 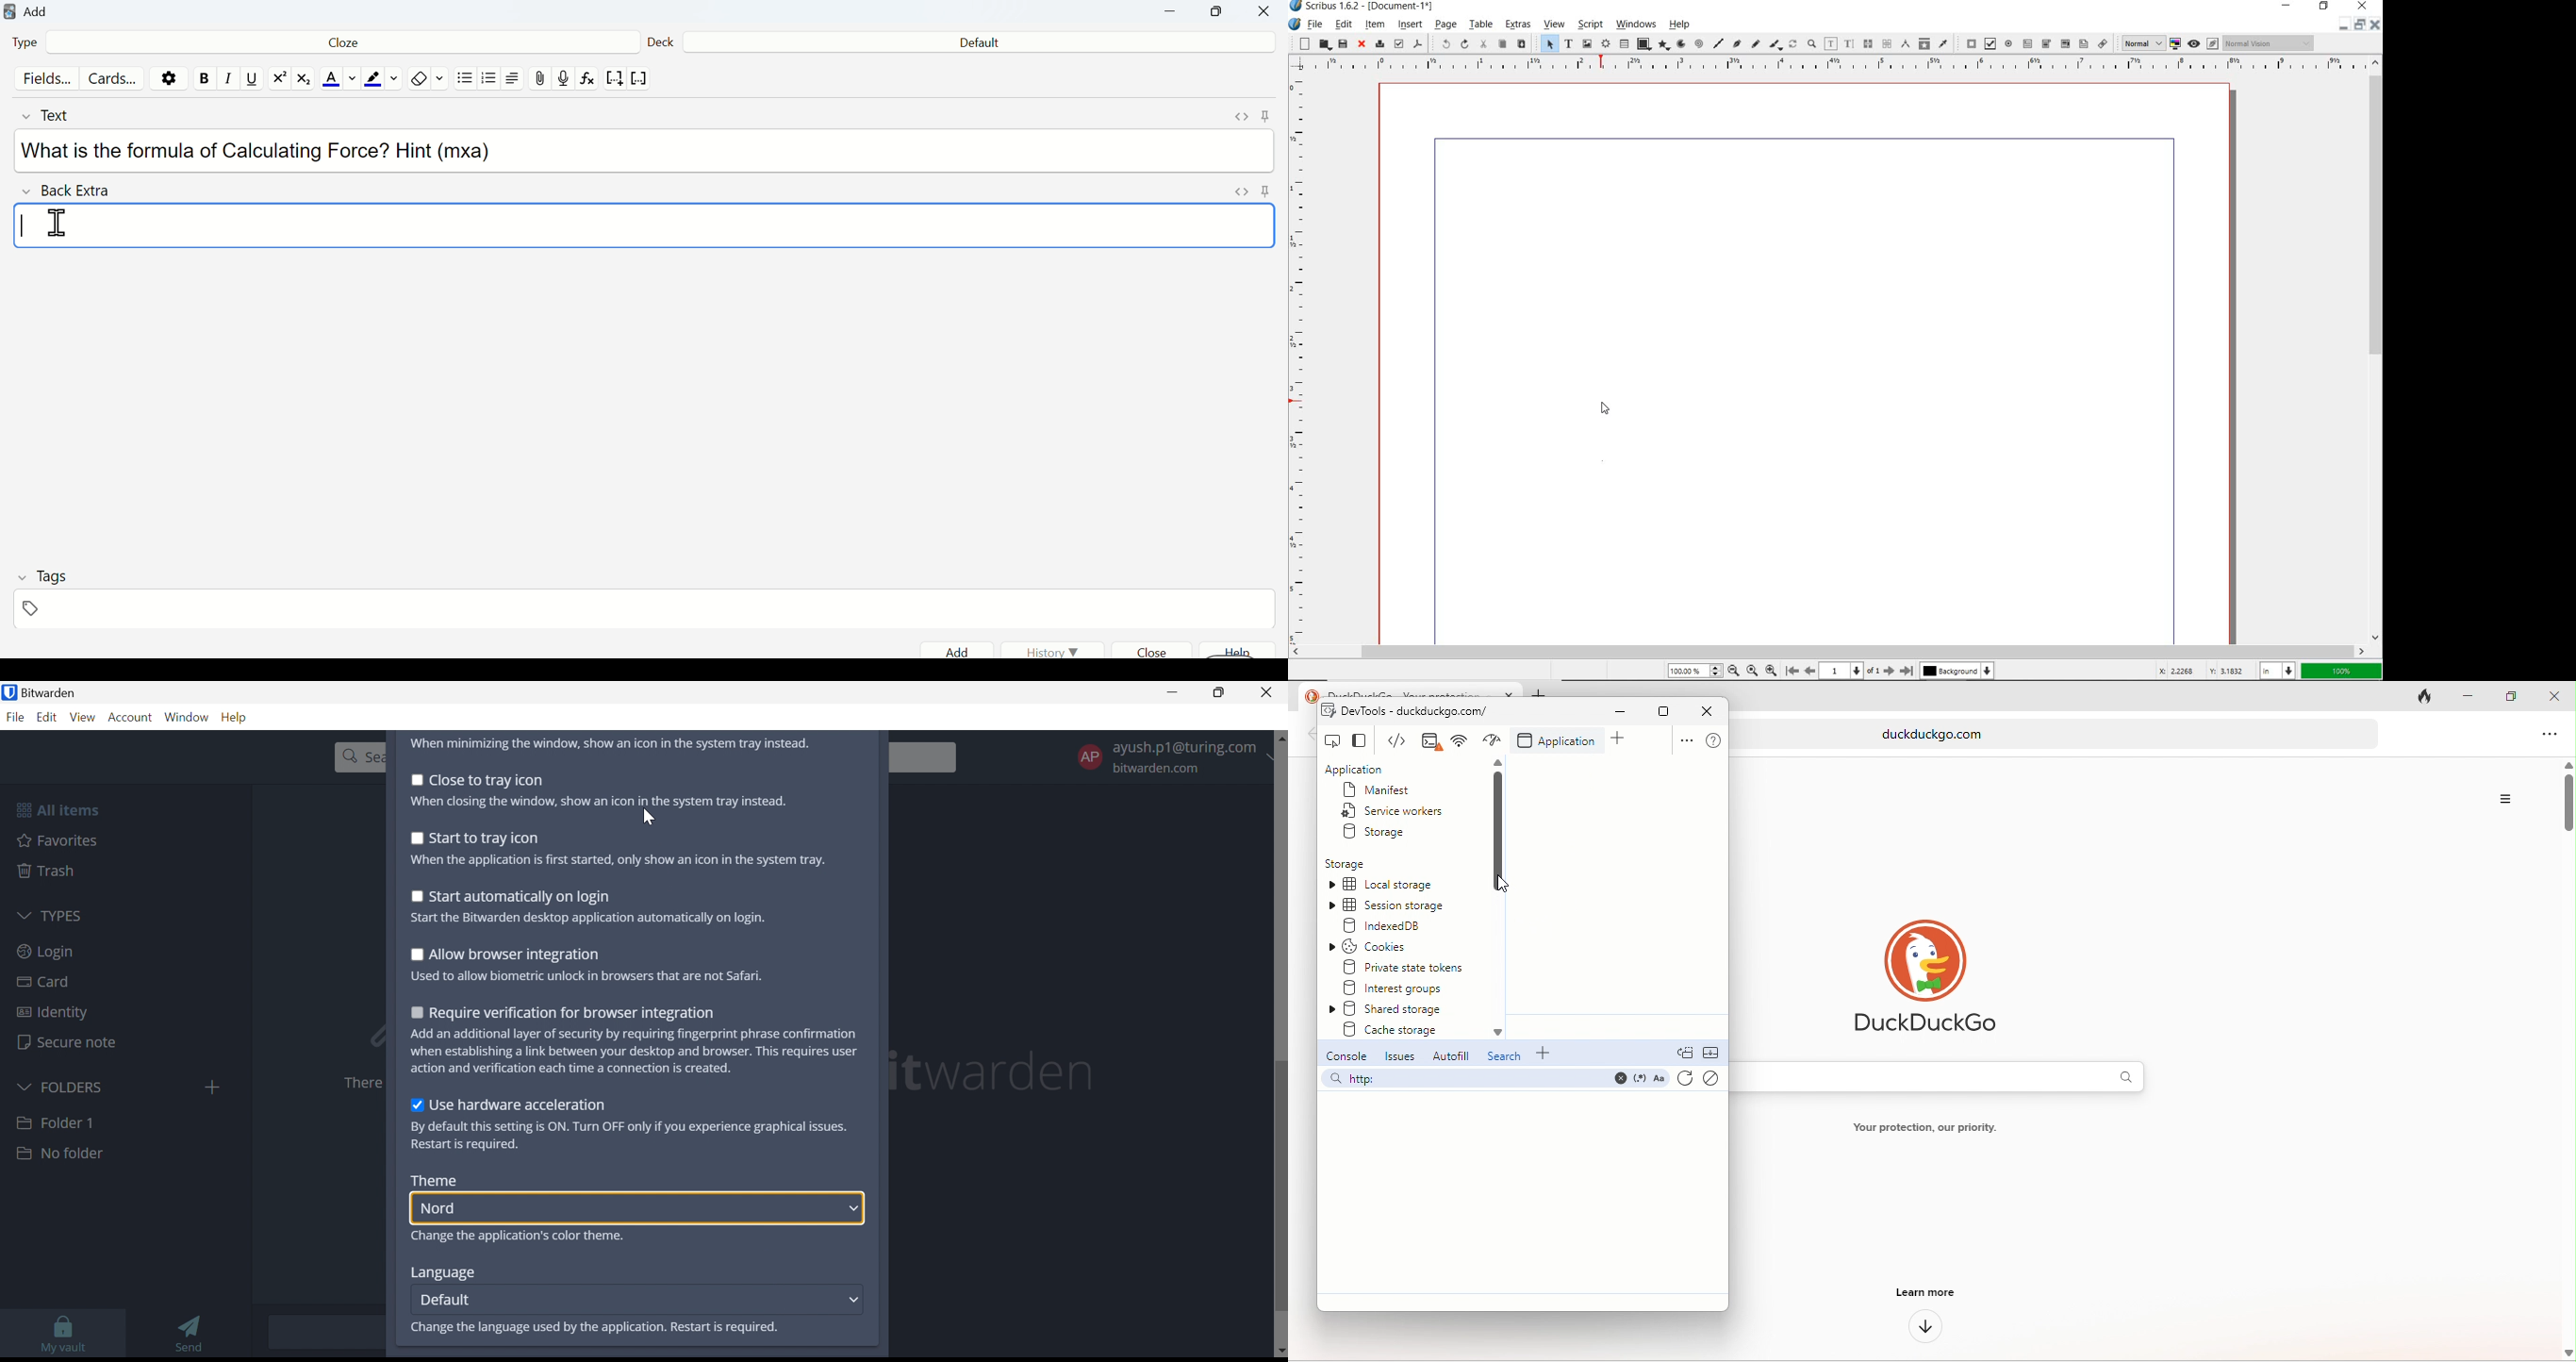 What do you see at coordinates (1480, 25) in the screenshot?
I see `table` at bounding box center [1480, 25].